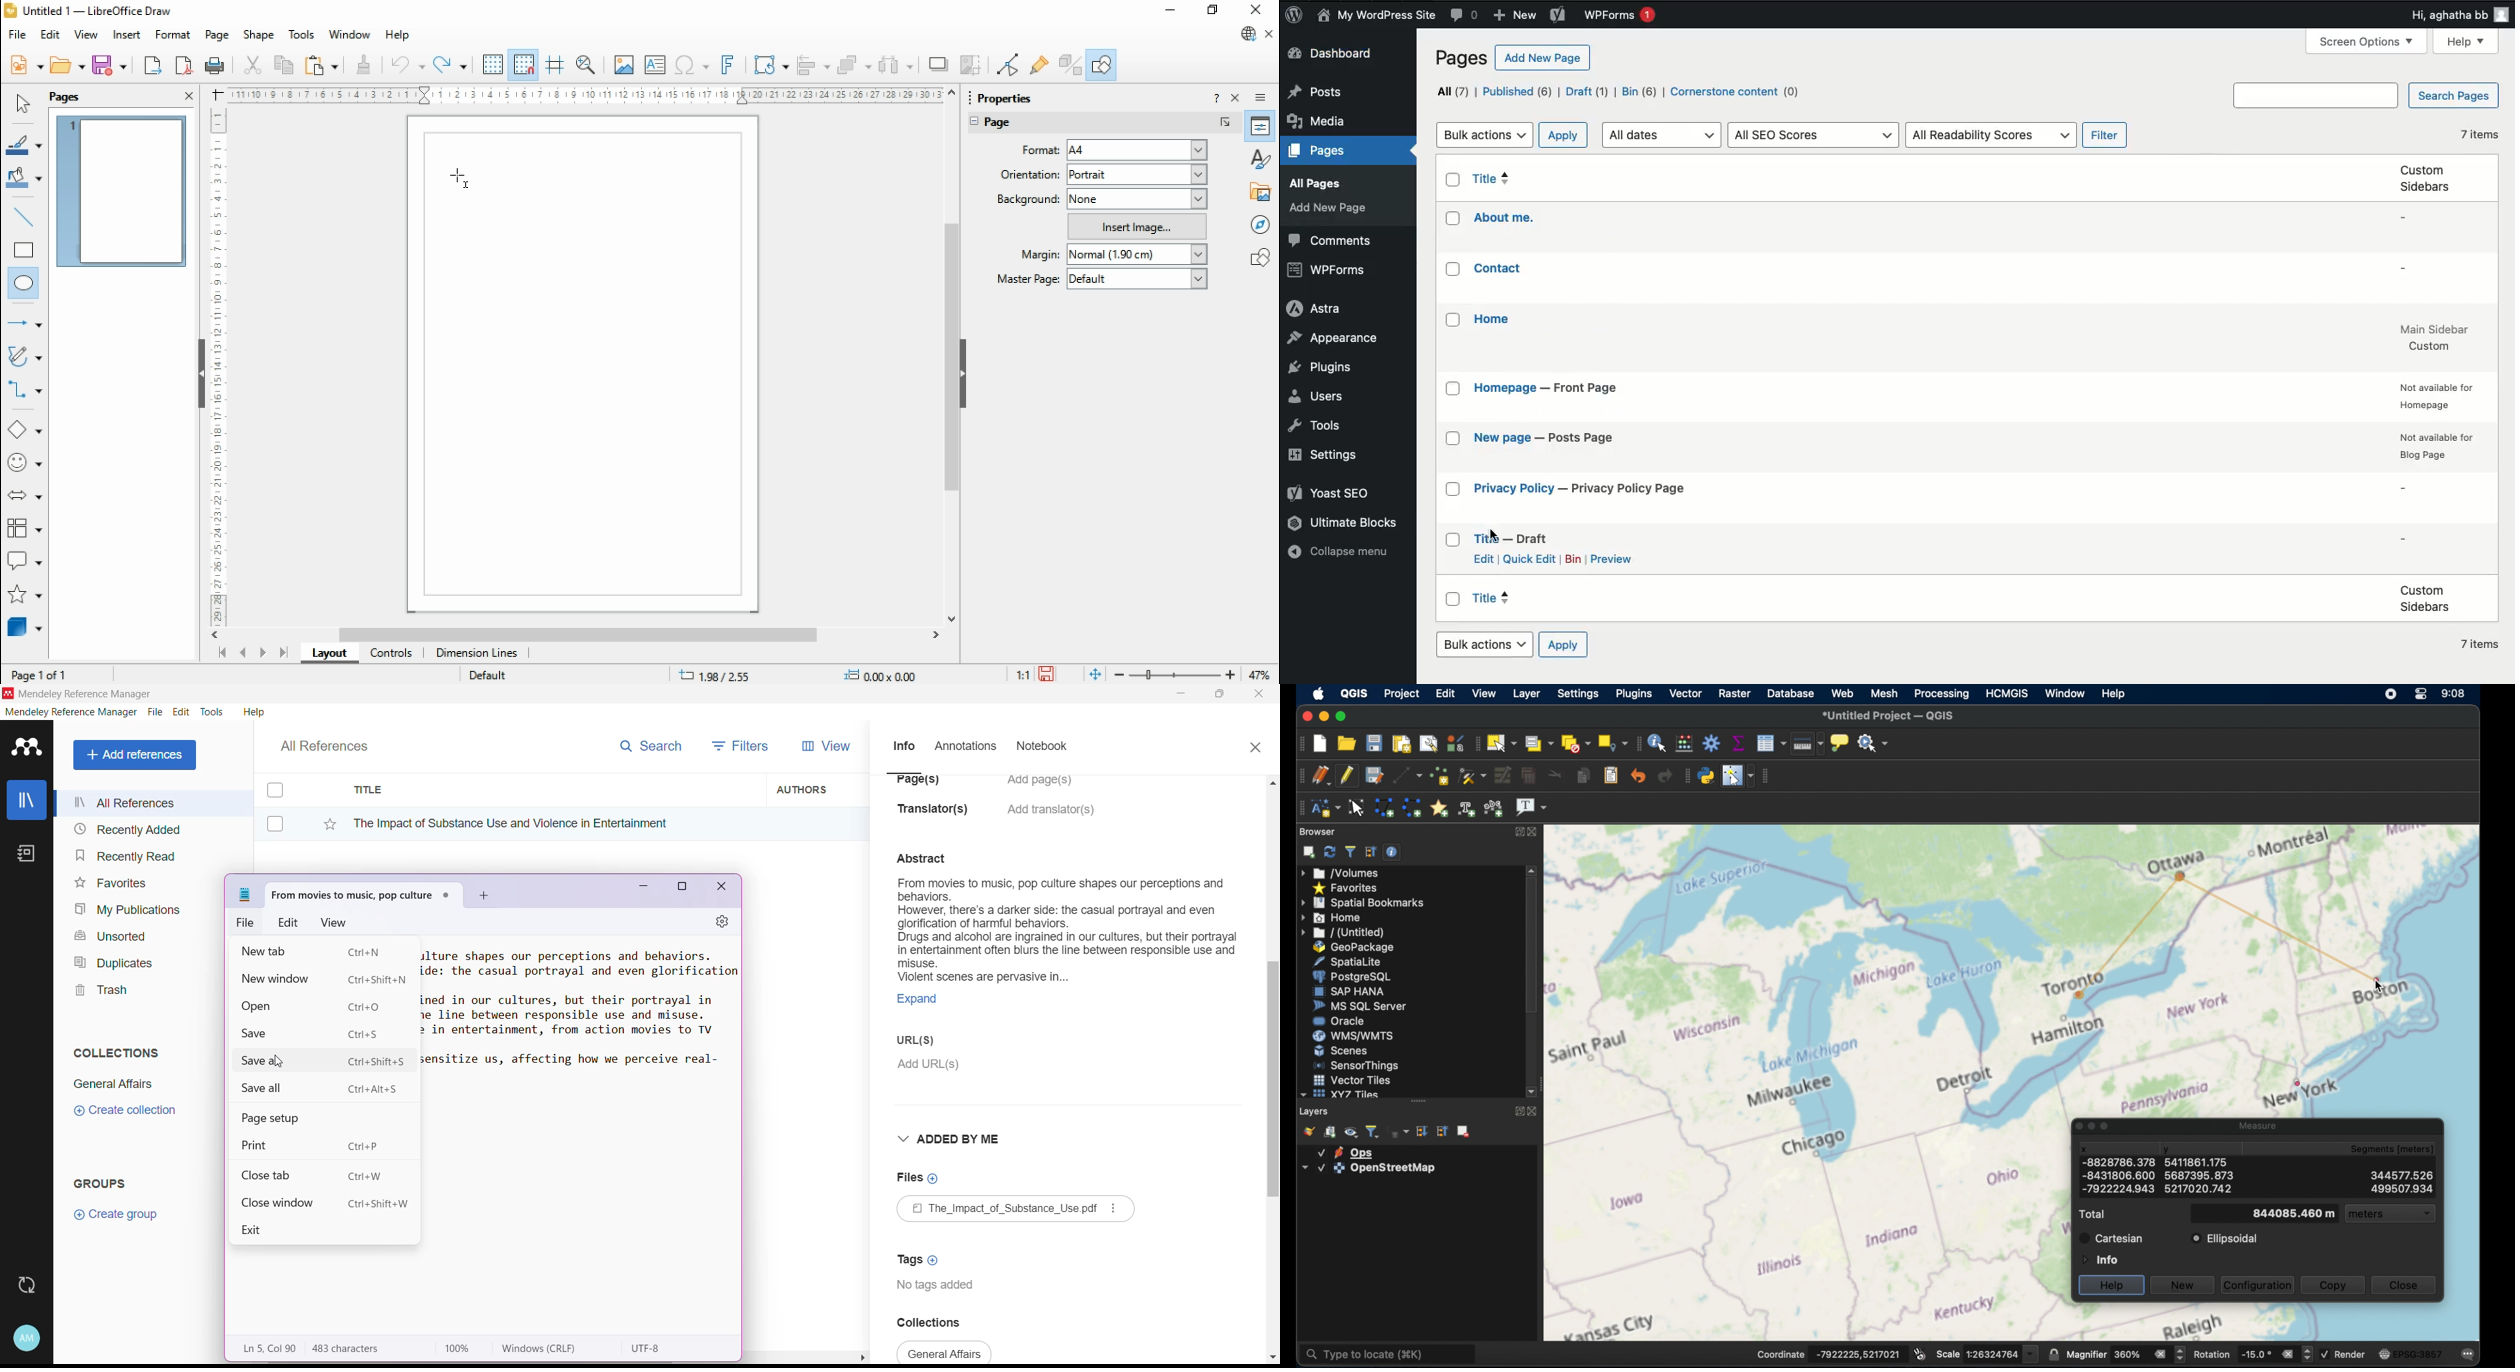  Describe the element at coordinates (1517, 1112) in the screenshot. I see `maximize` at that location.